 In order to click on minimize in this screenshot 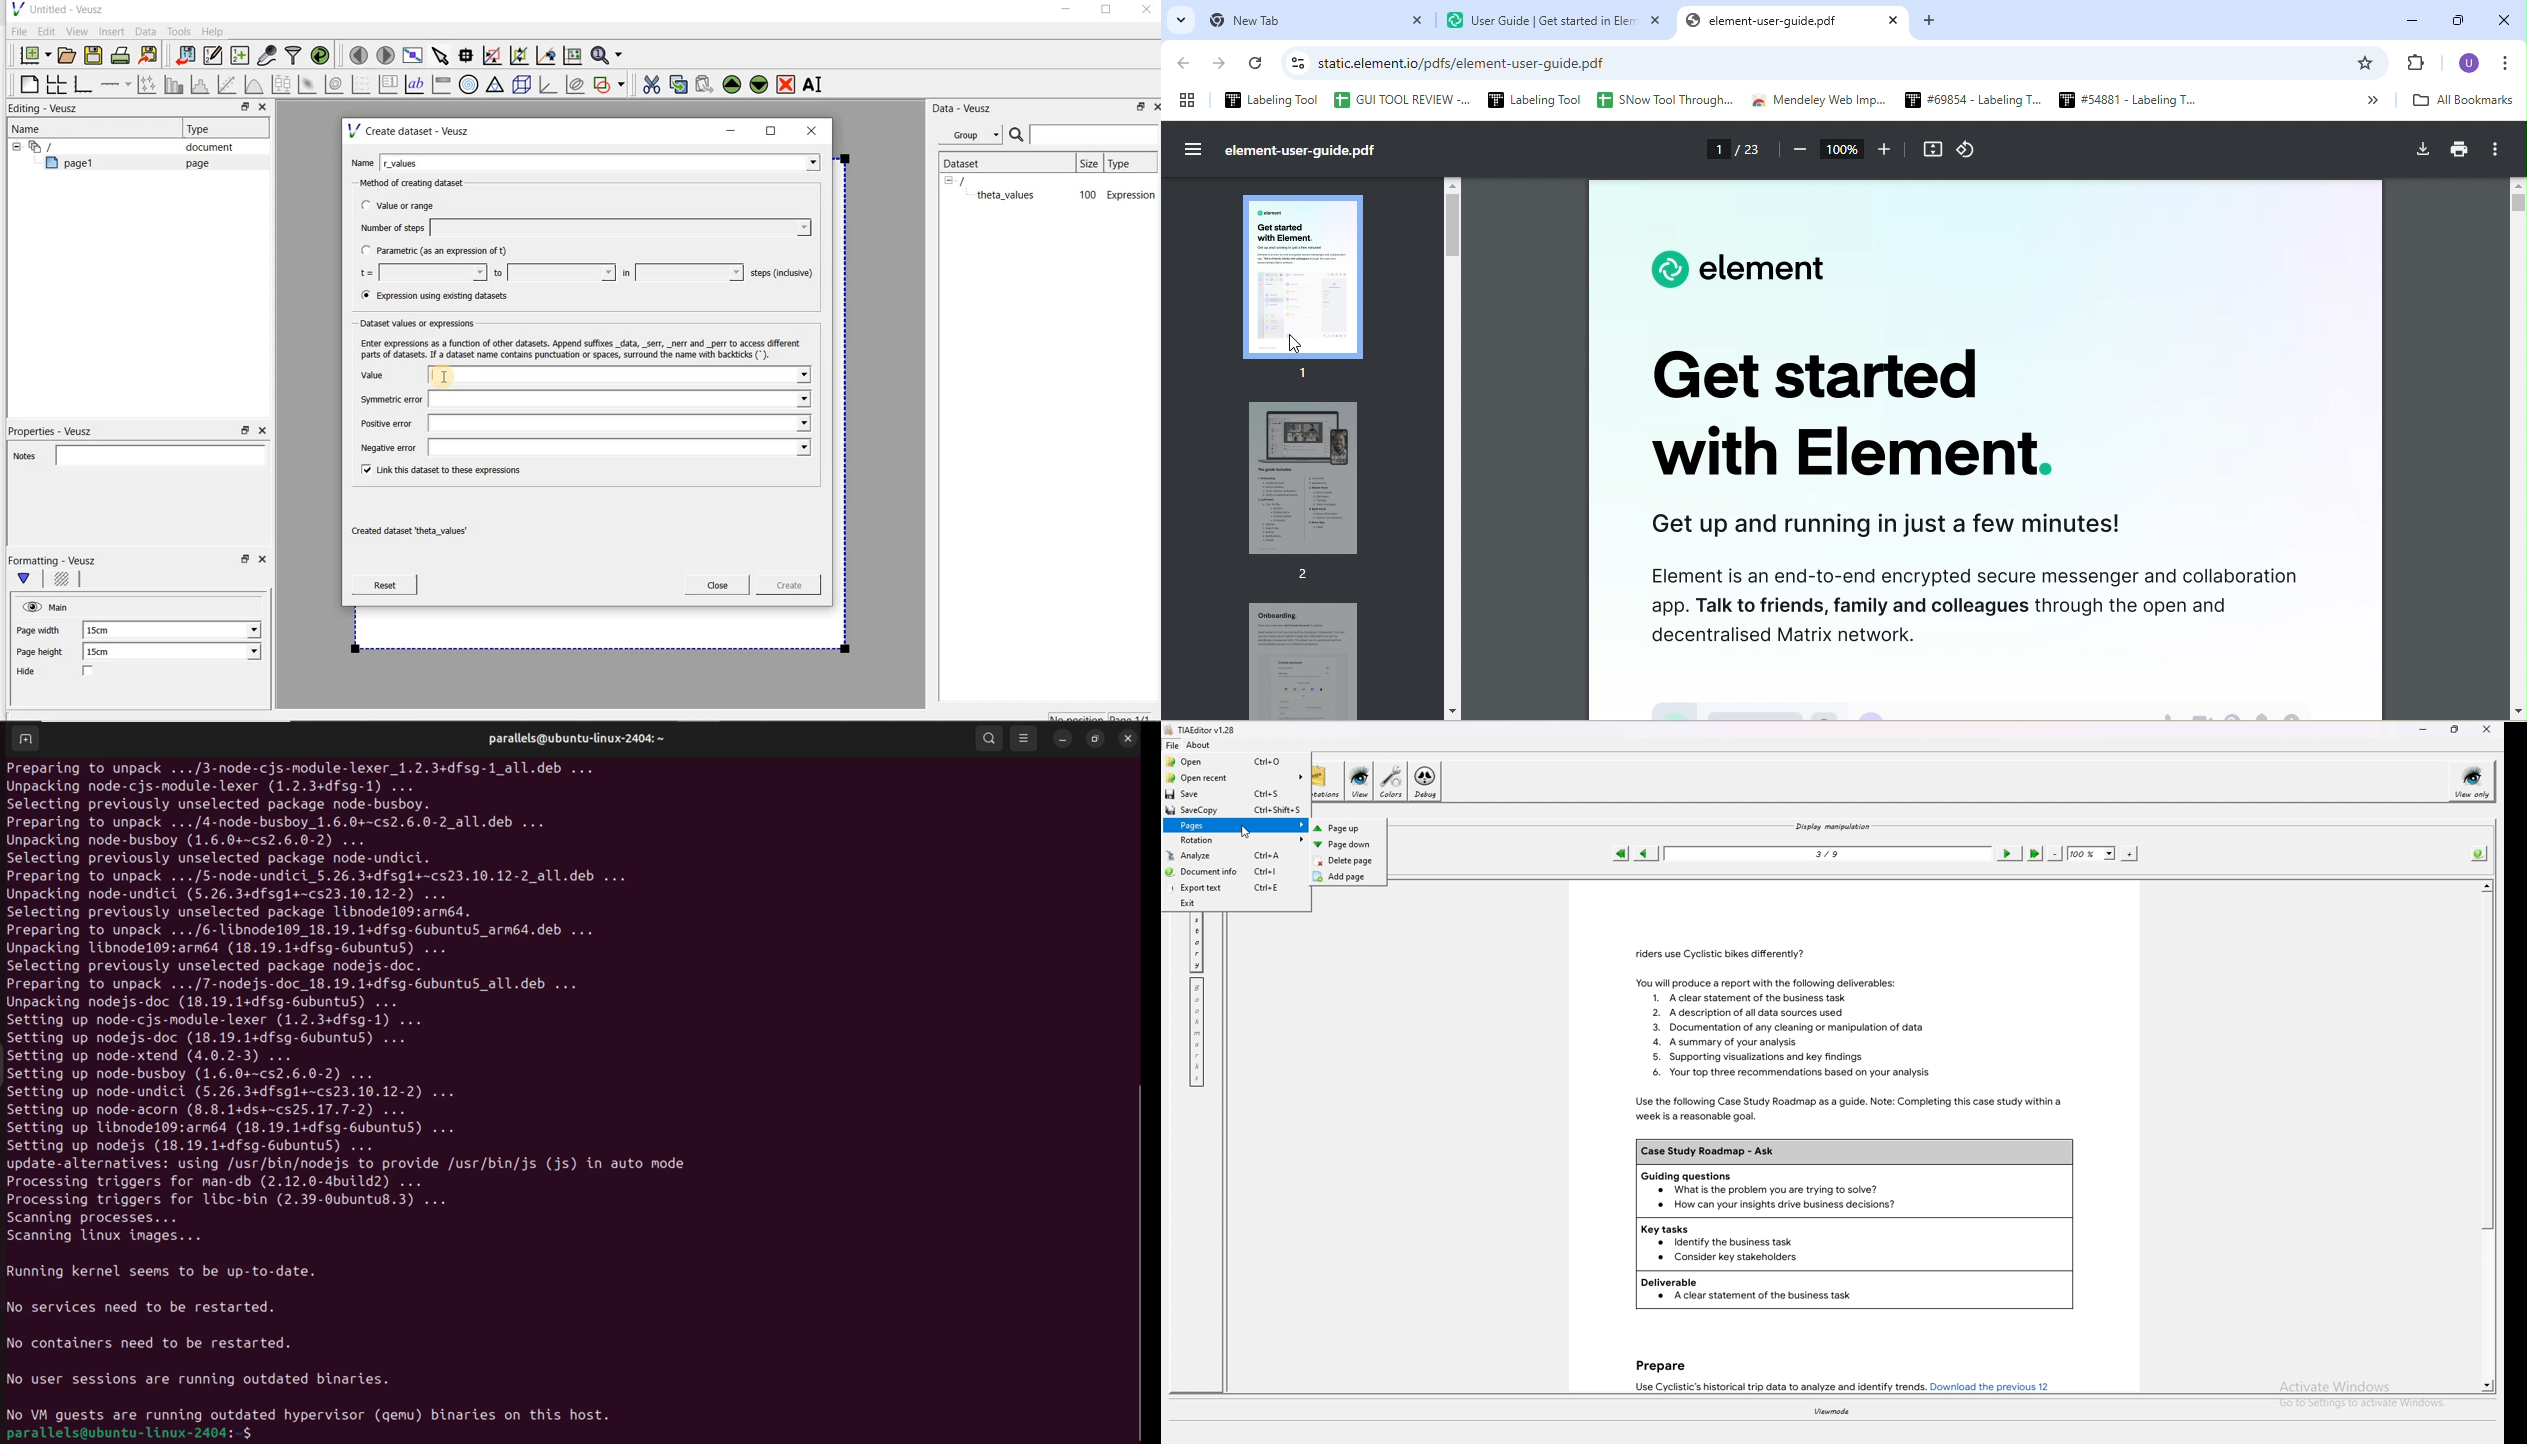, I will do `click(2414, 16)`.